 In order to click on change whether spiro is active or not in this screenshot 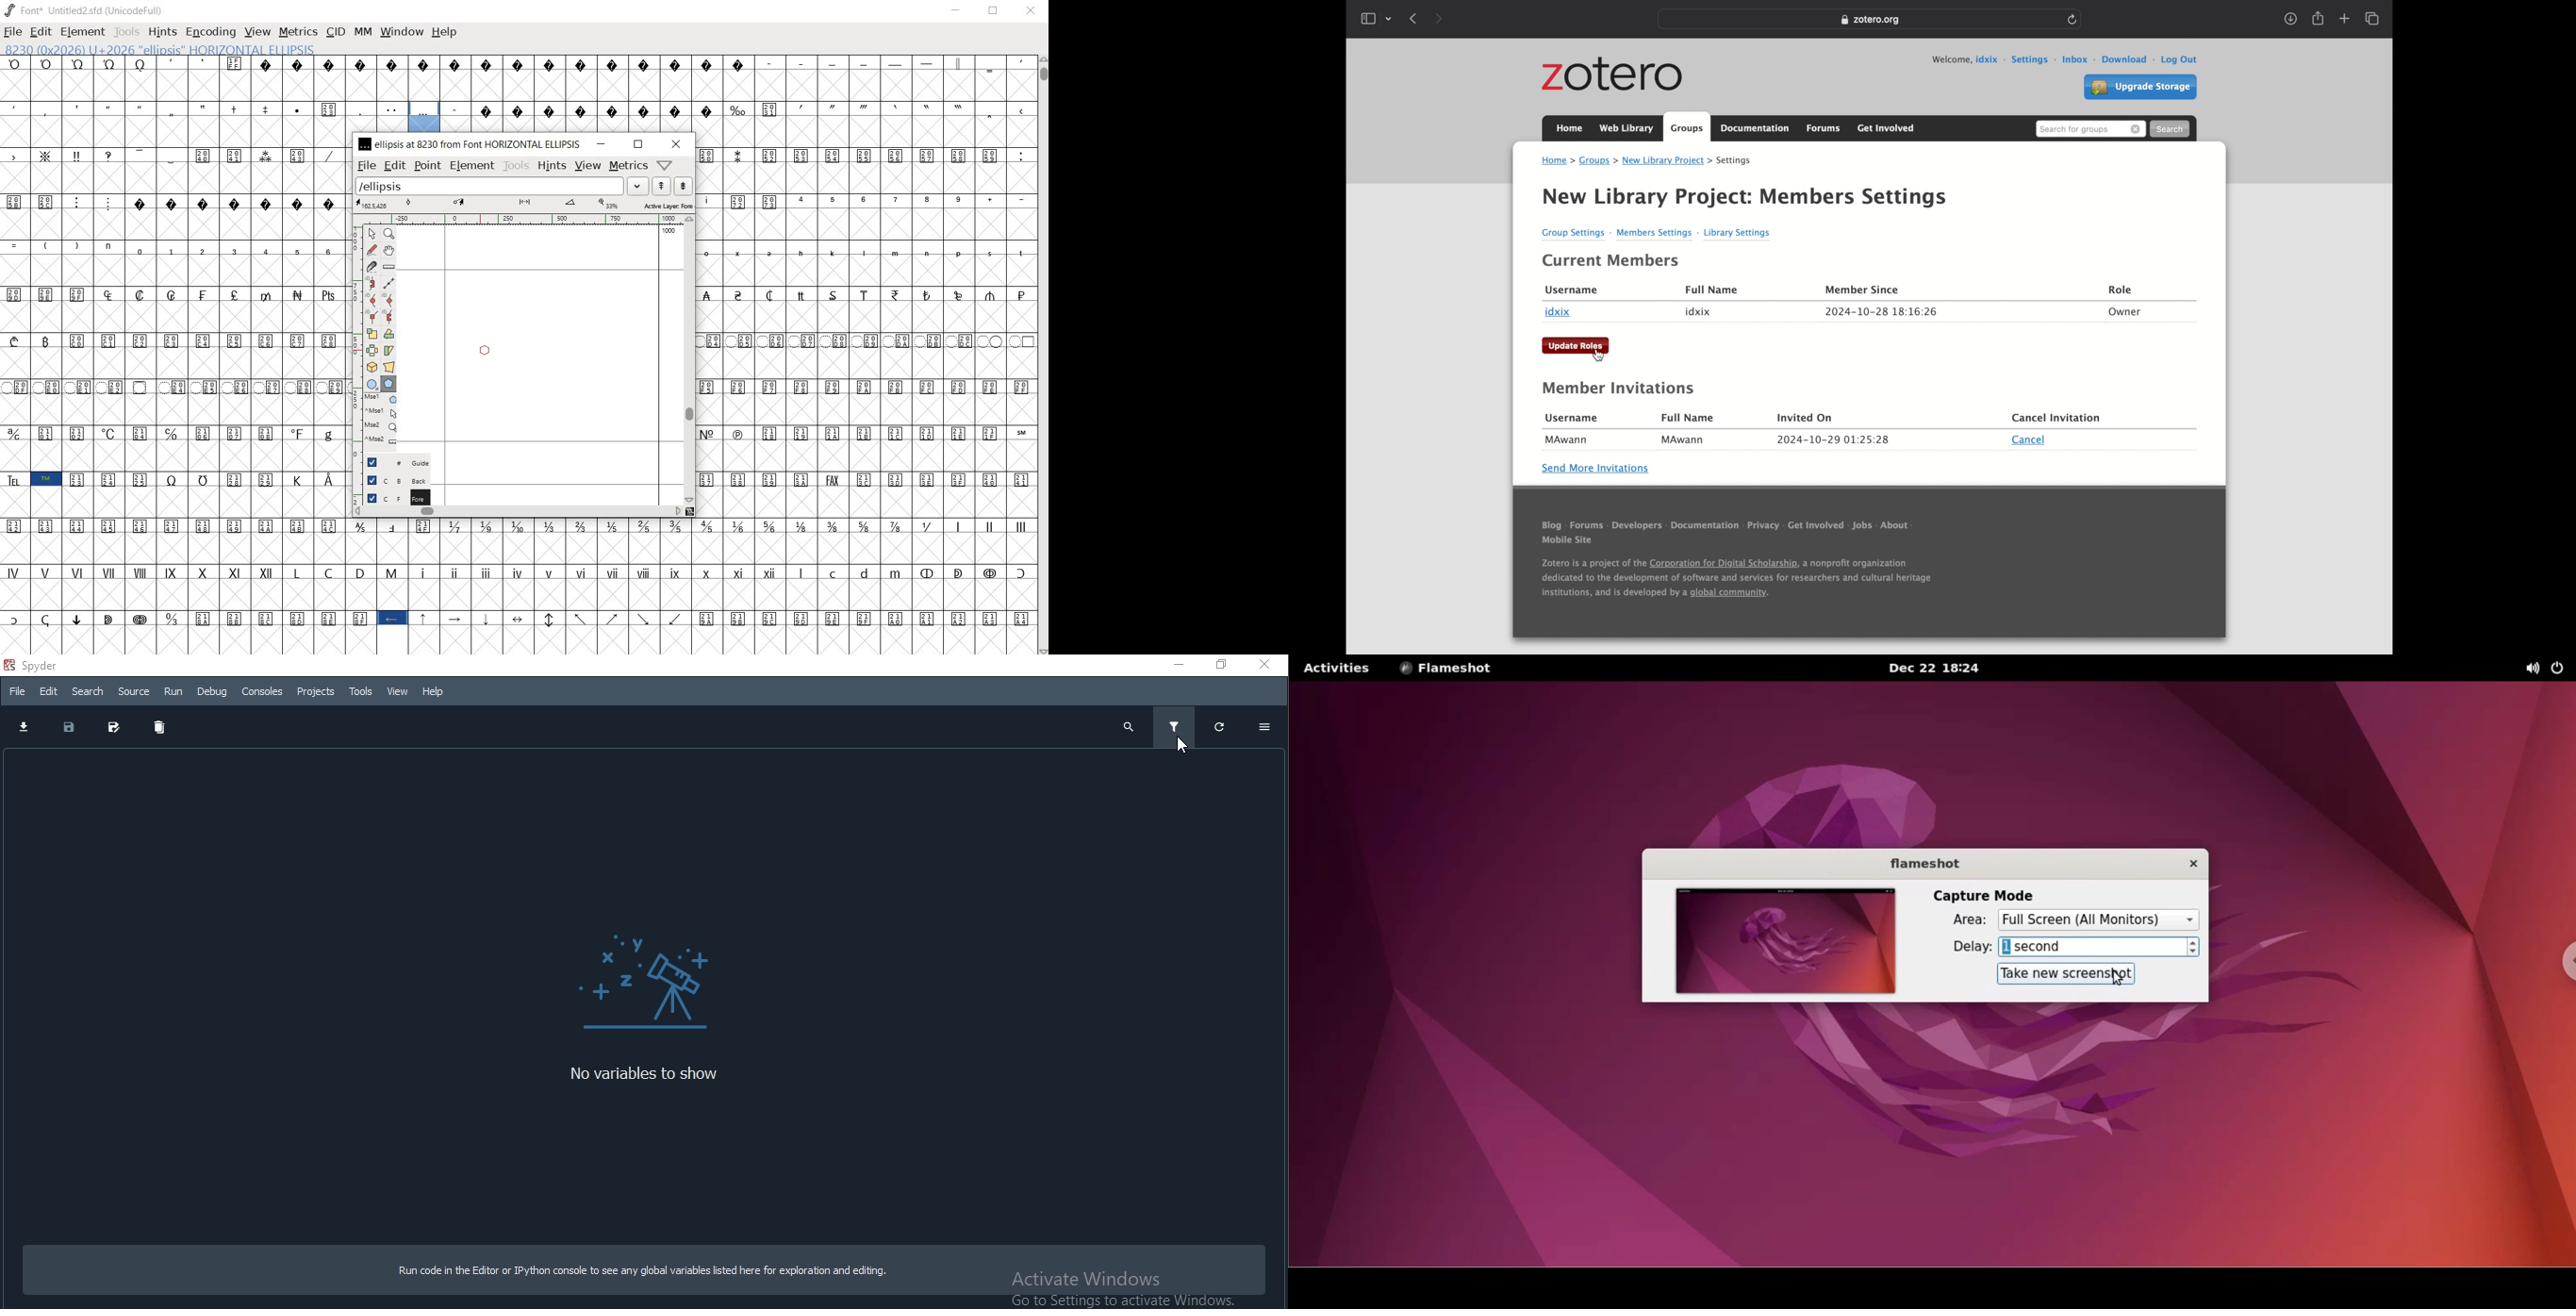, I will do `click(388, 282)`.